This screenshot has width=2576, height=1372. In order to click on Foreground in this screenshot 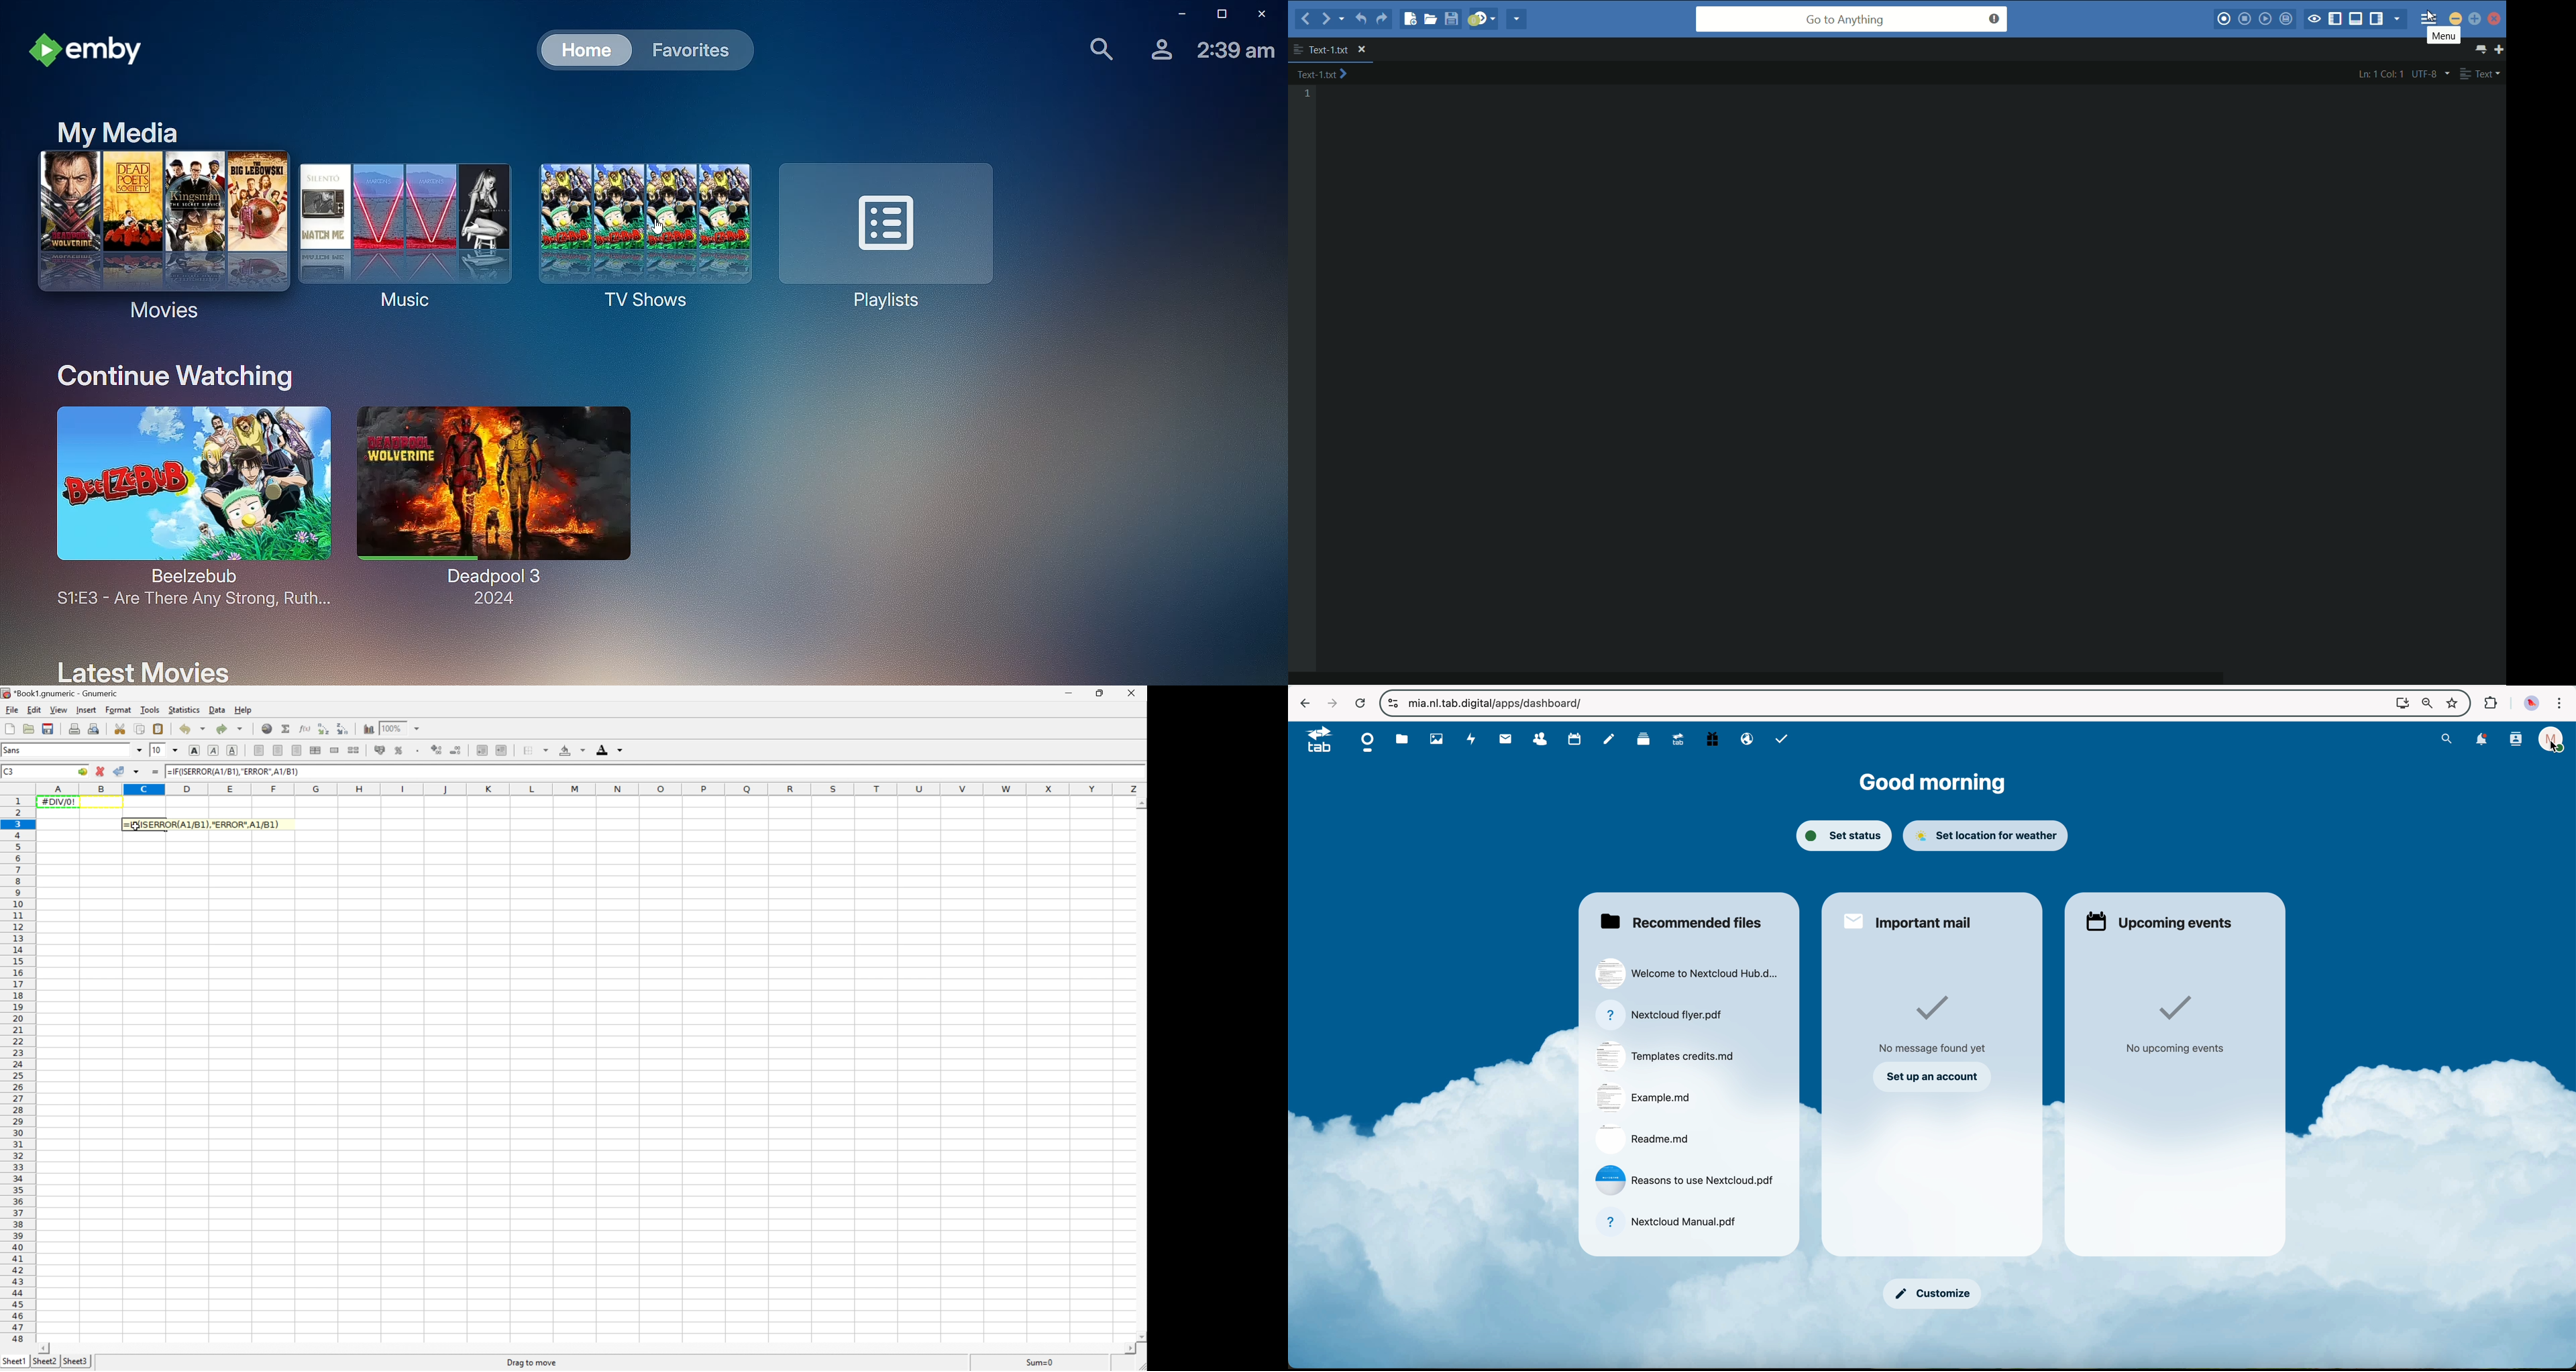, I will do `click(603, 750)`.